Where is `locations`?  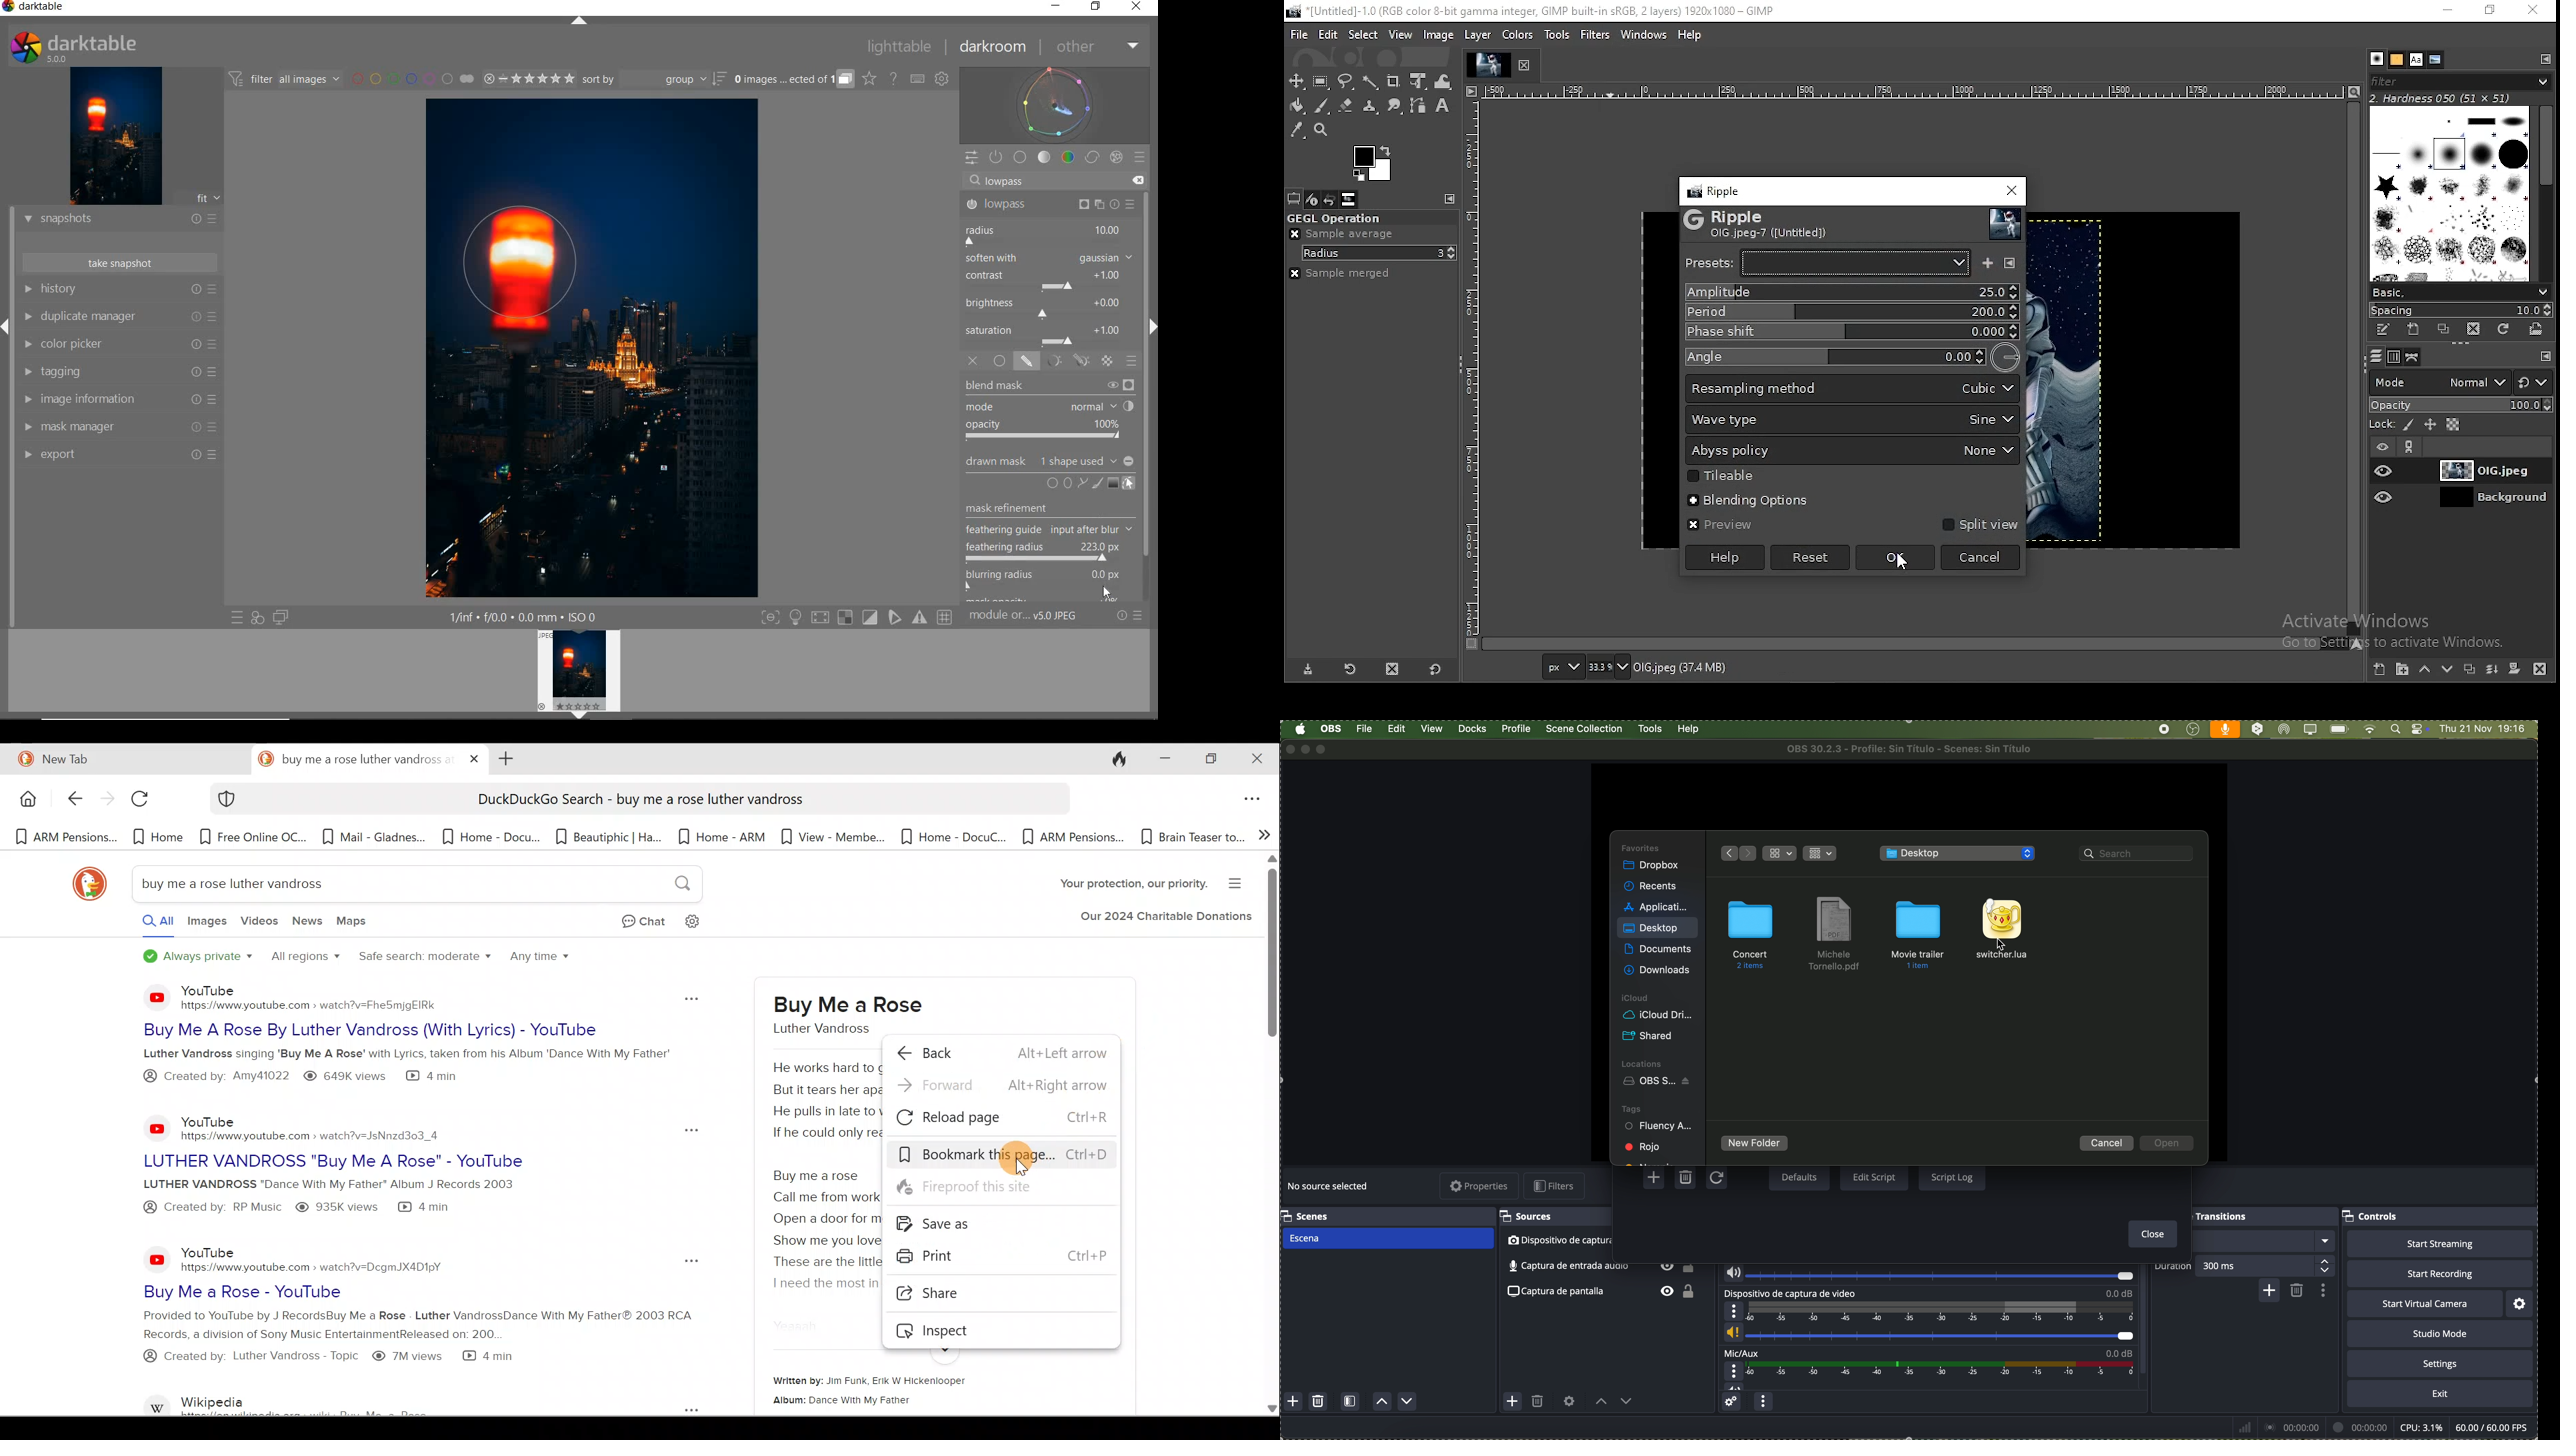 locations is located at coordinates (1644, 1062).